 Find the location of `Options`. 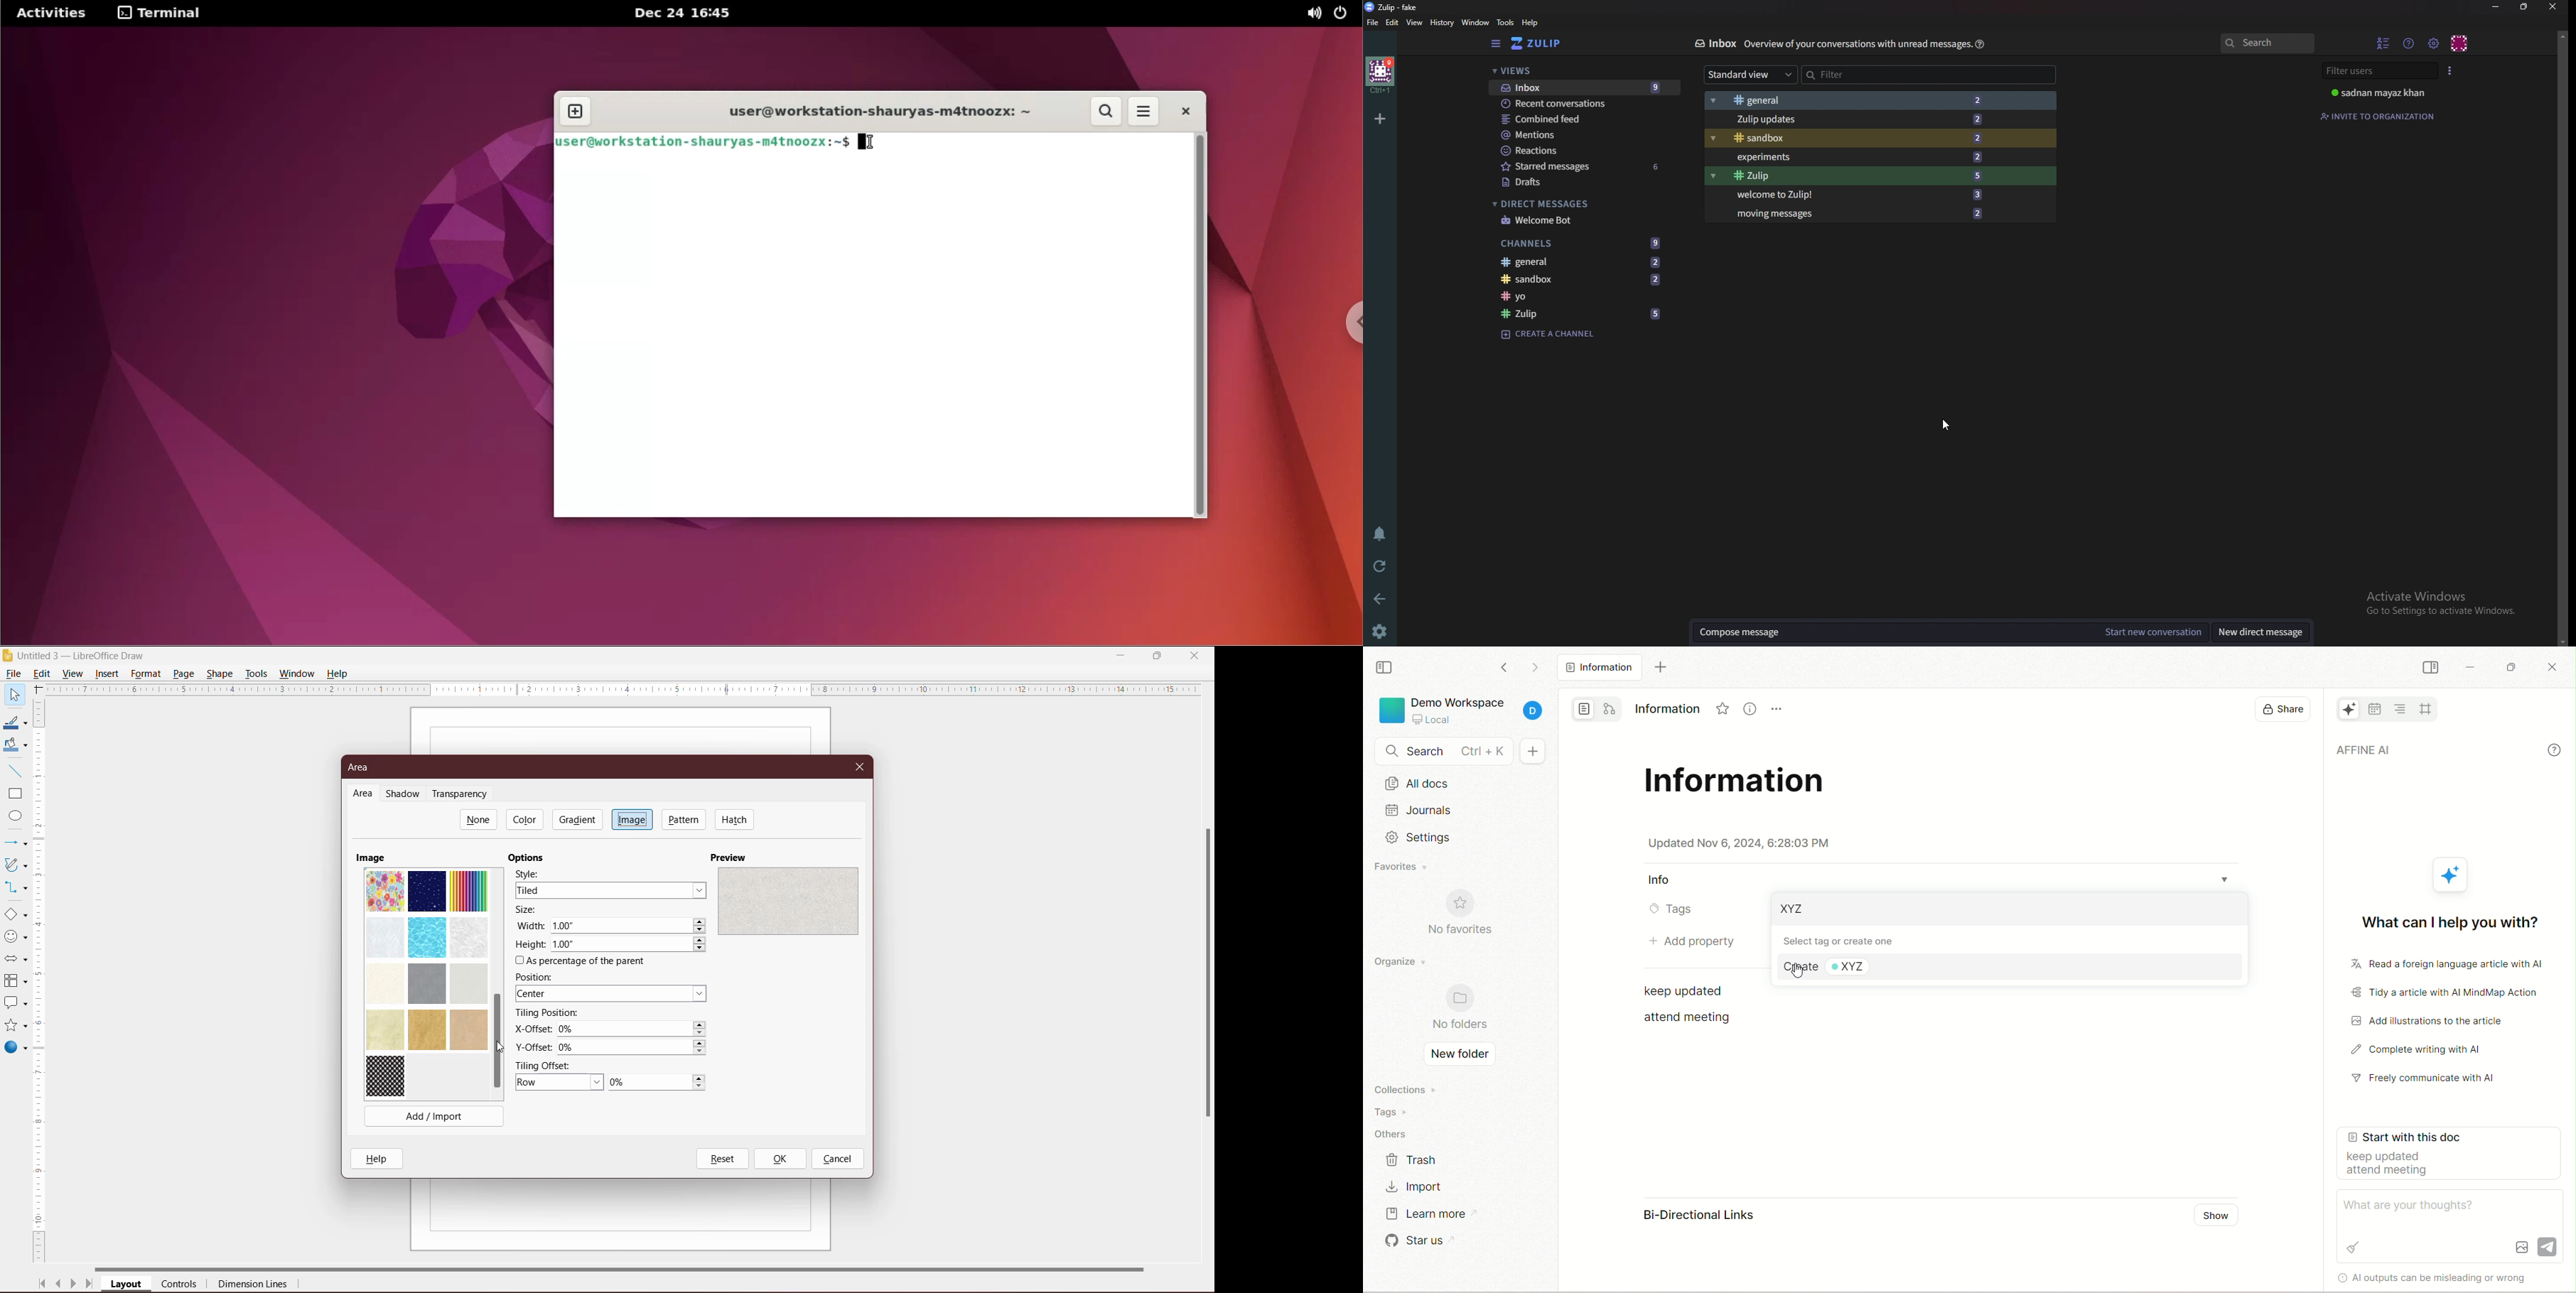

Options is located at coordinates (530, 858).